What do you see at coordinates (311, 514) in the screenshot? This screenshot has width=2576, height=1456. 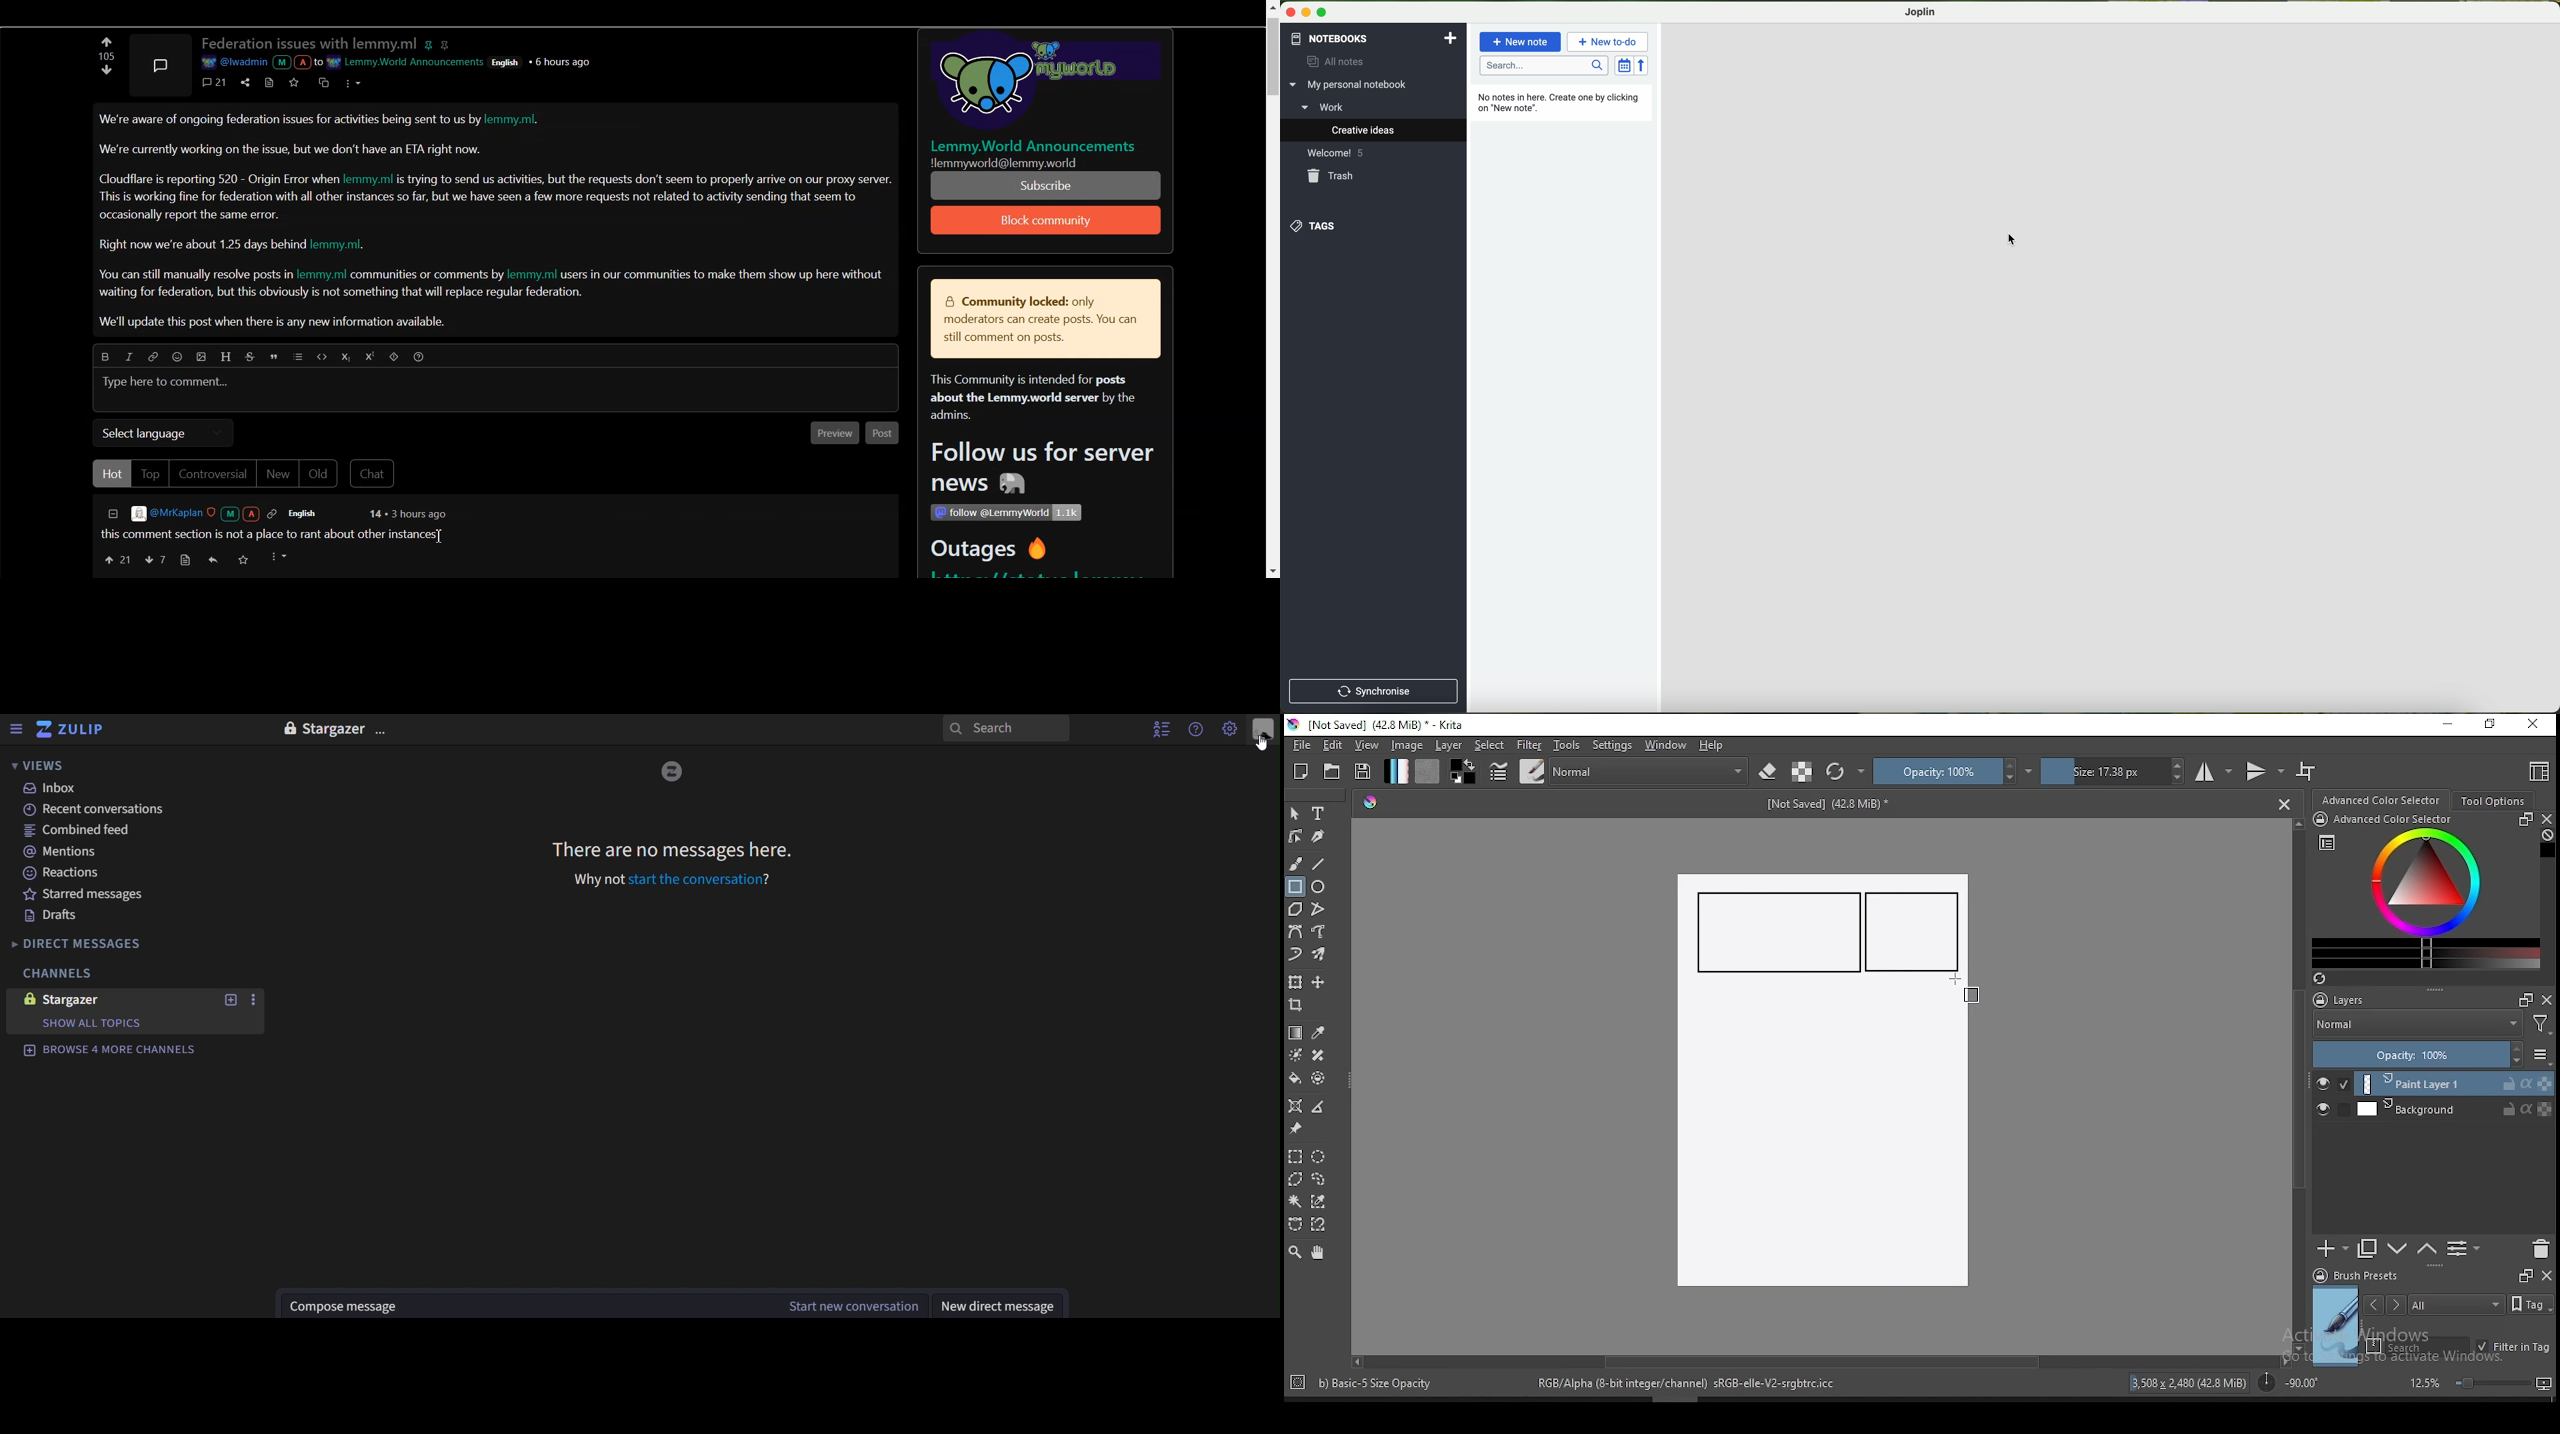 I see `English` at bounding box center [311, 514].